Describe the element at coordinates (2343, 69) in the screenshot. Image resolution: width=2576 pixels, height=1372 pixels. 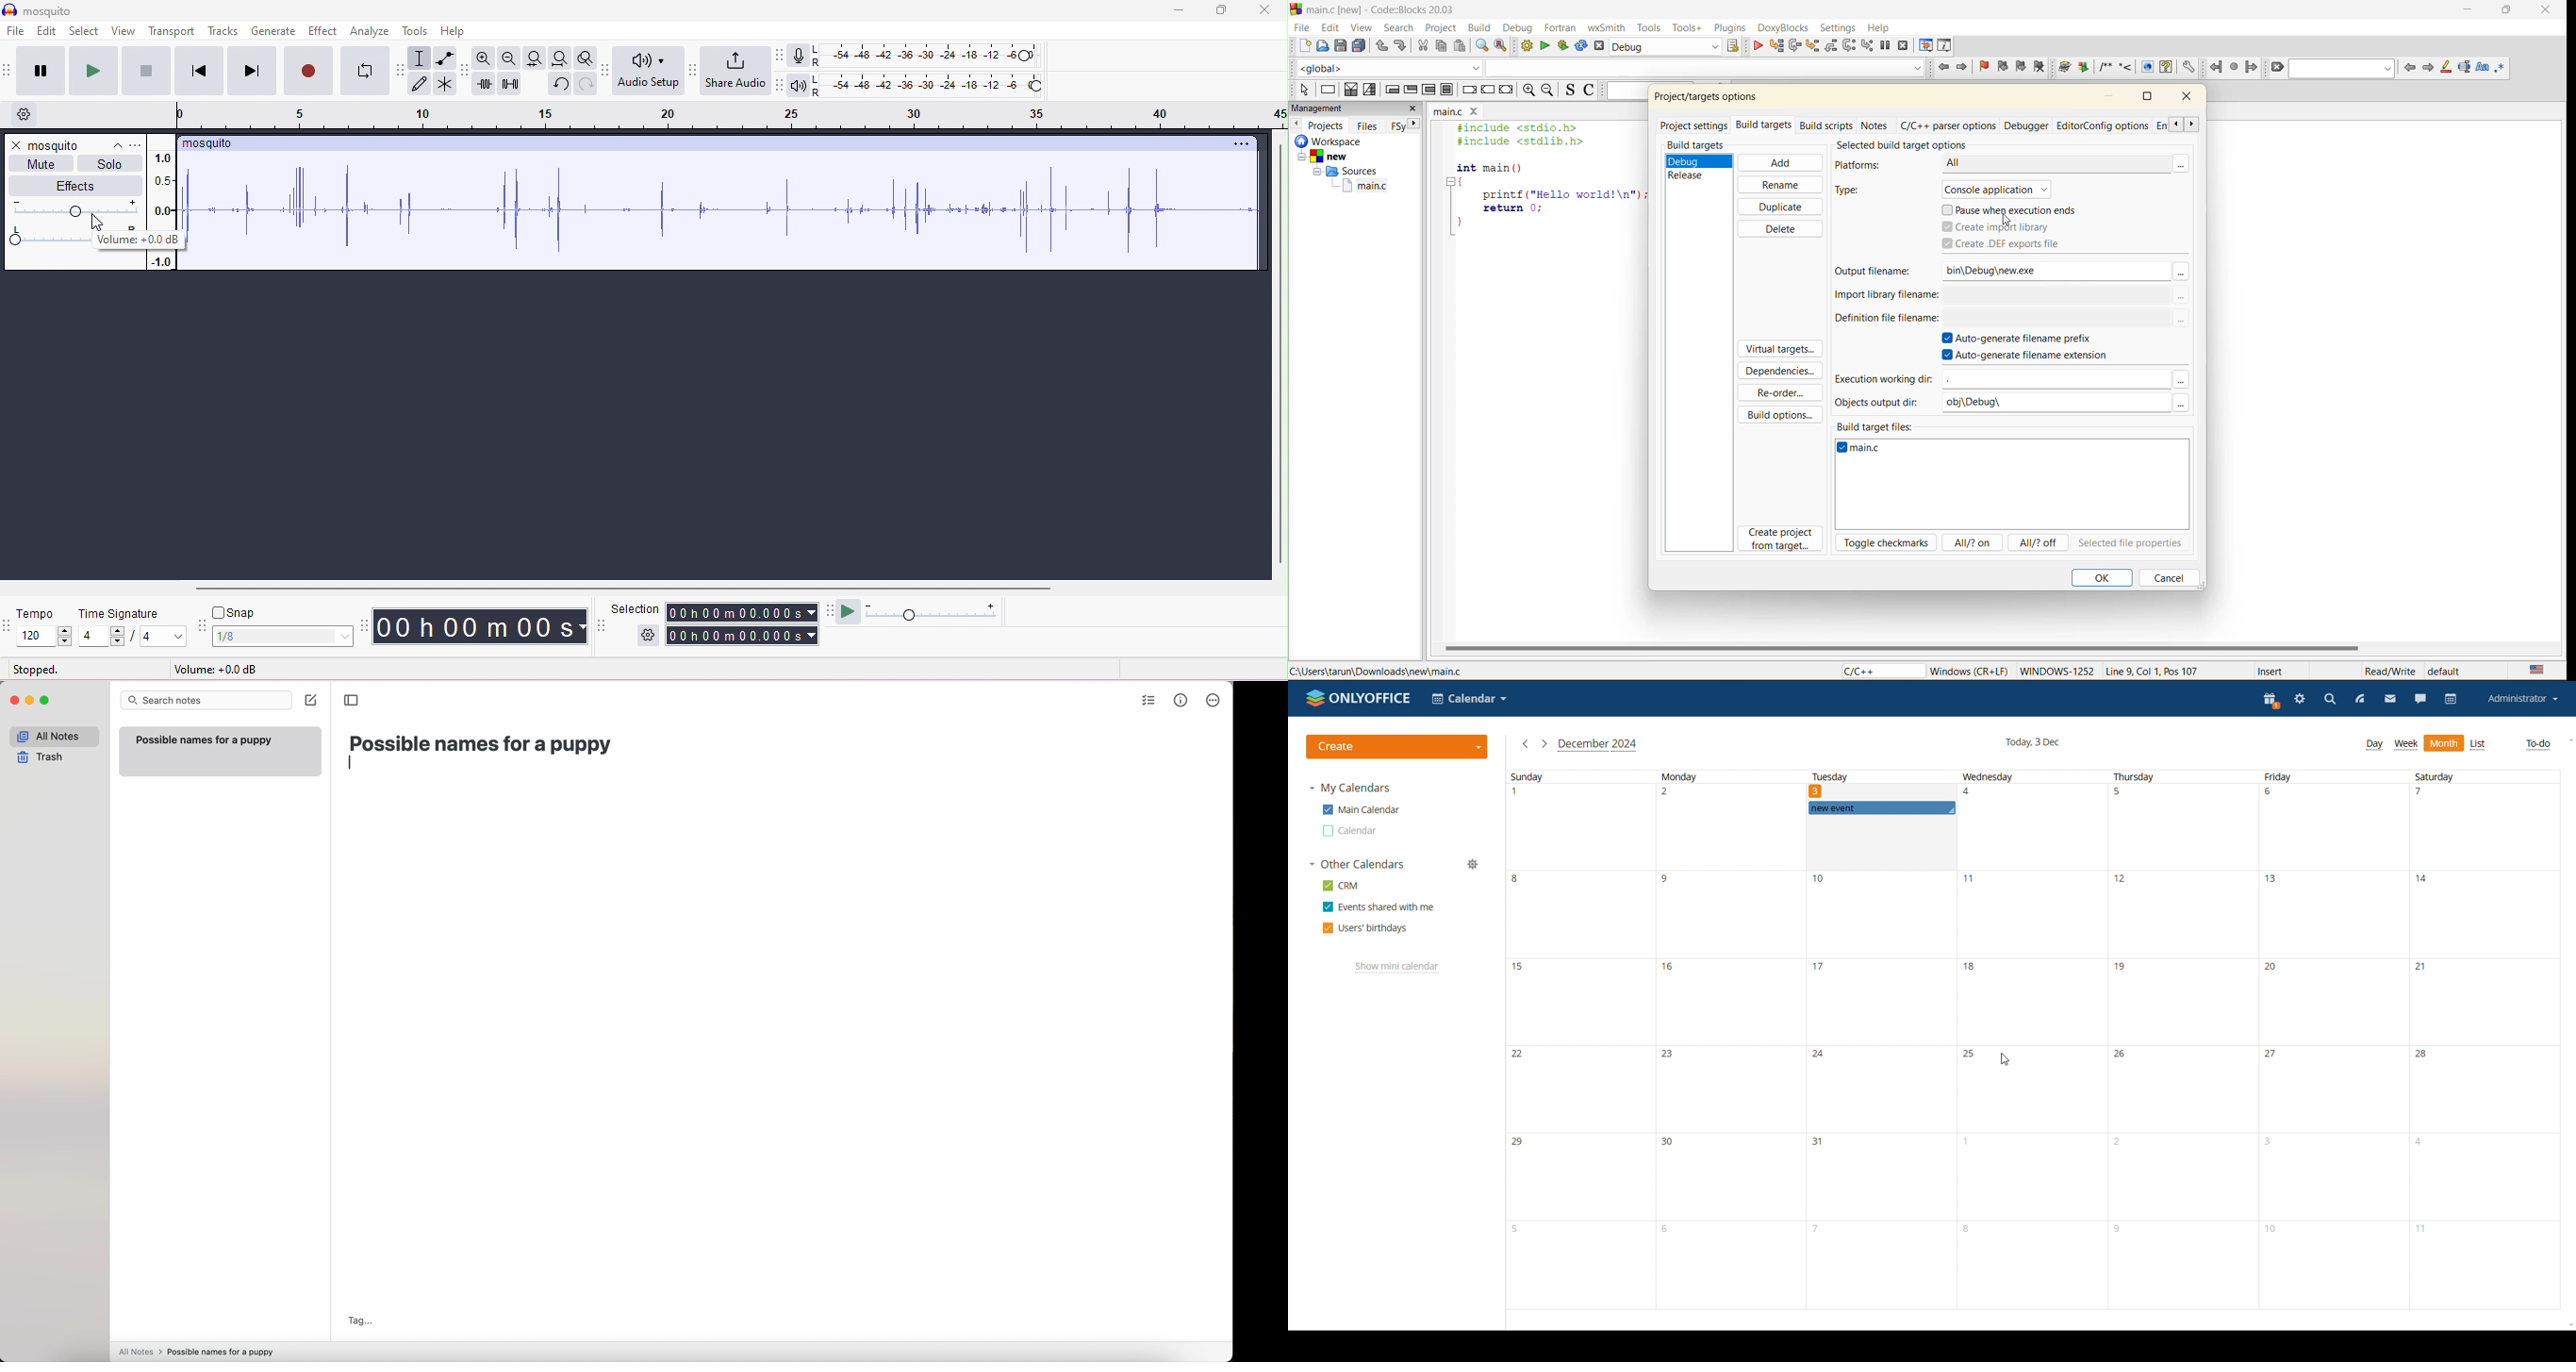
I see `text to find` at that location.